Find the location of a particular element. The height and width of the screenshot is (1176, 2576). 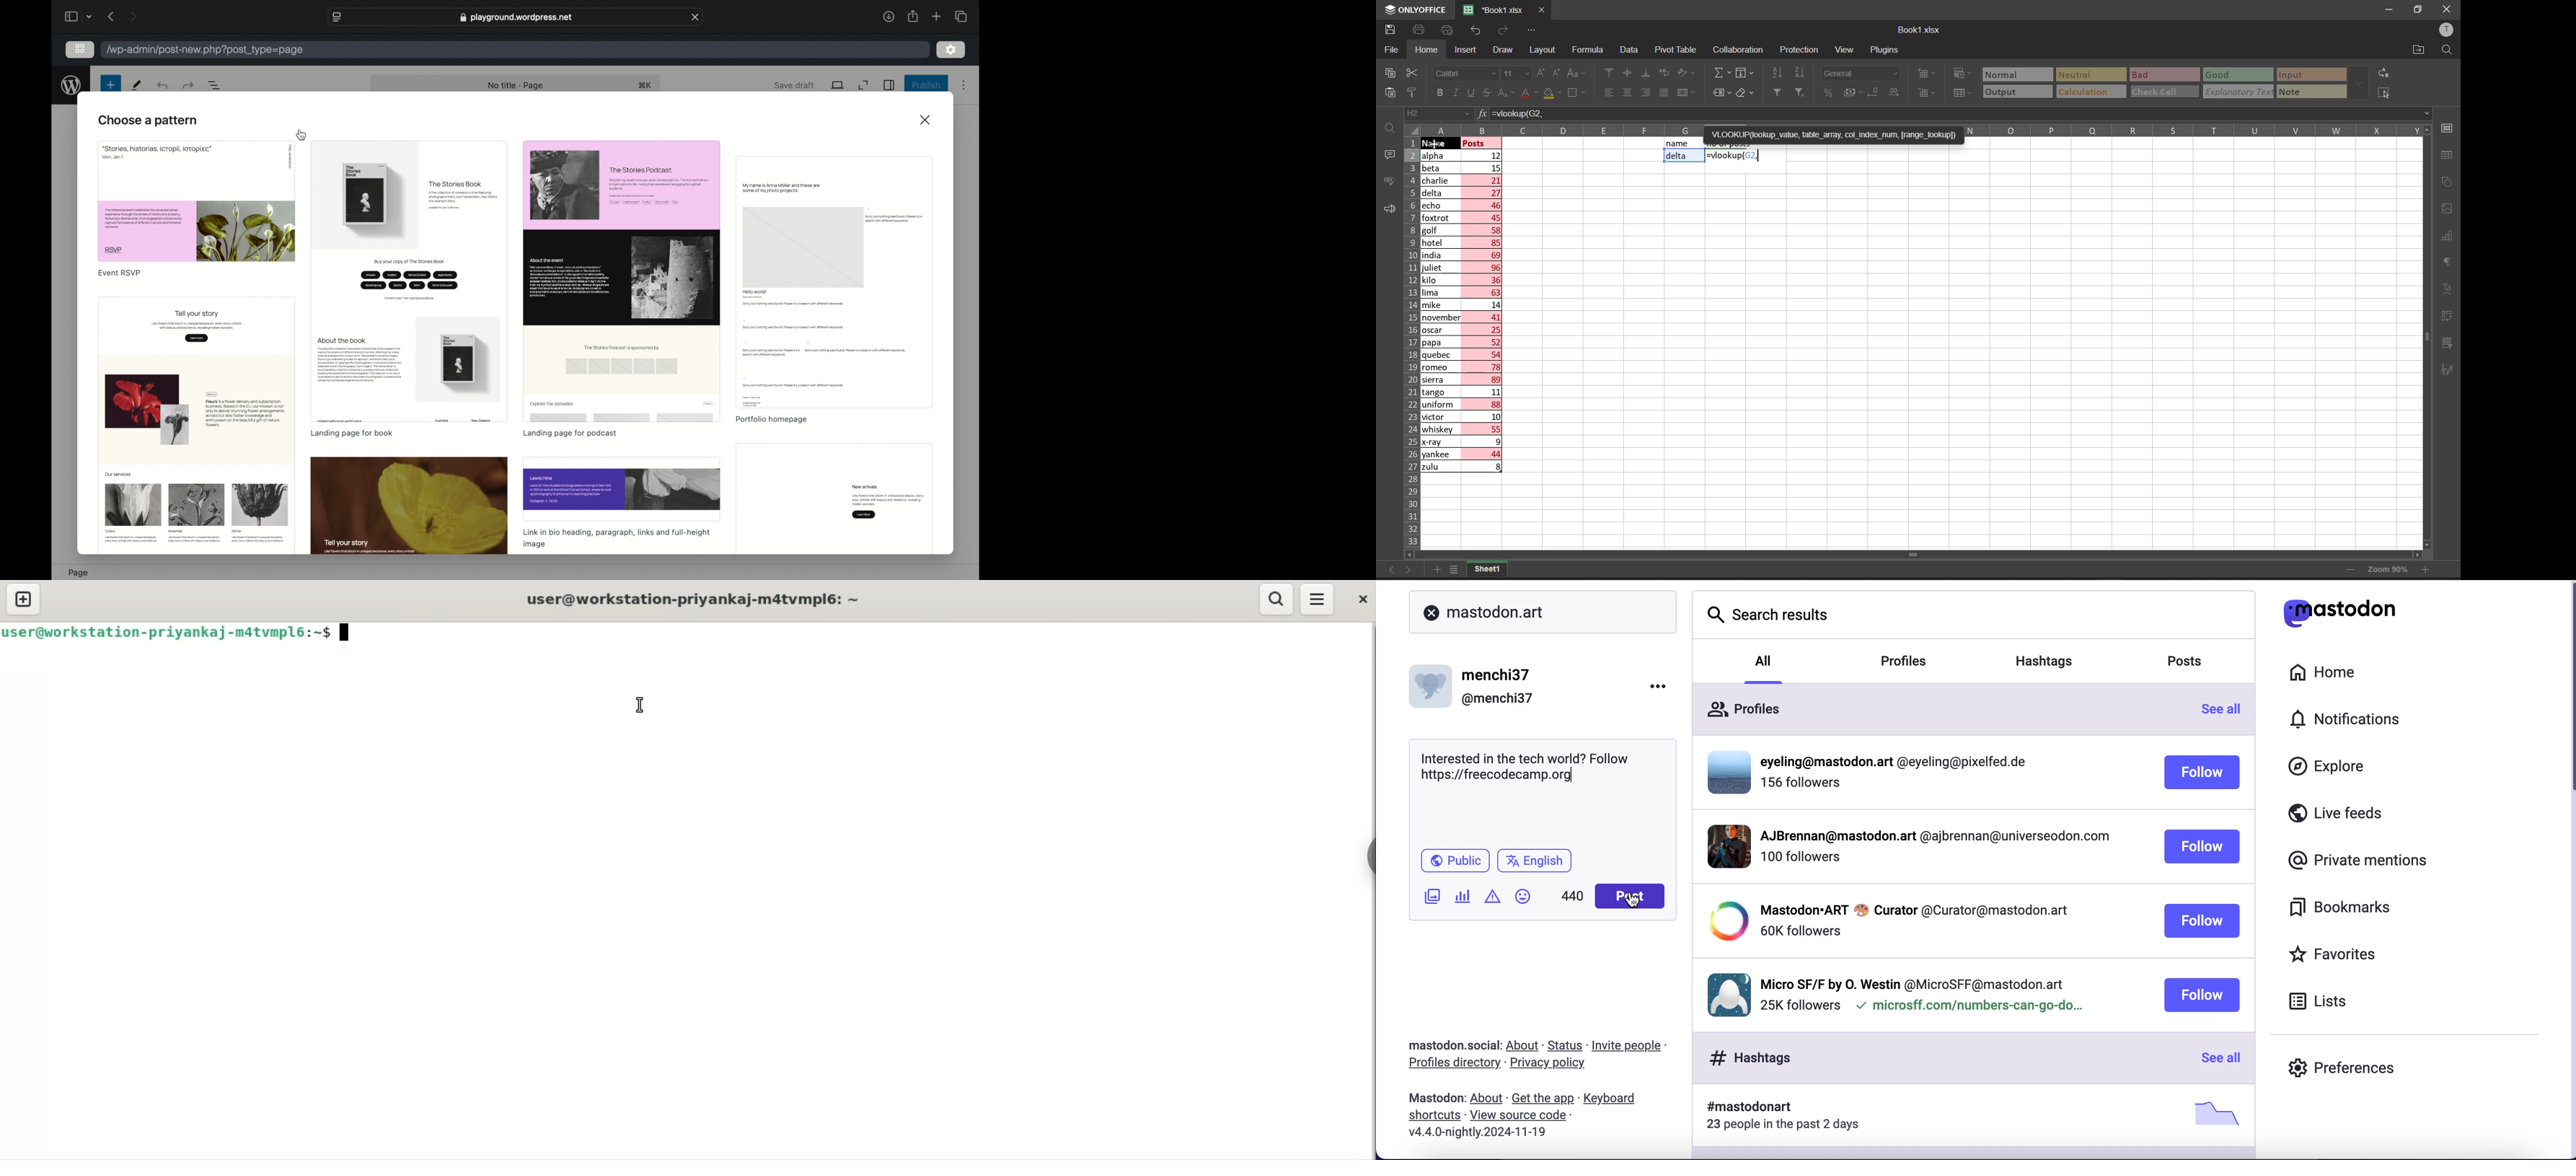

website settings is located at coordinates (336, 17).